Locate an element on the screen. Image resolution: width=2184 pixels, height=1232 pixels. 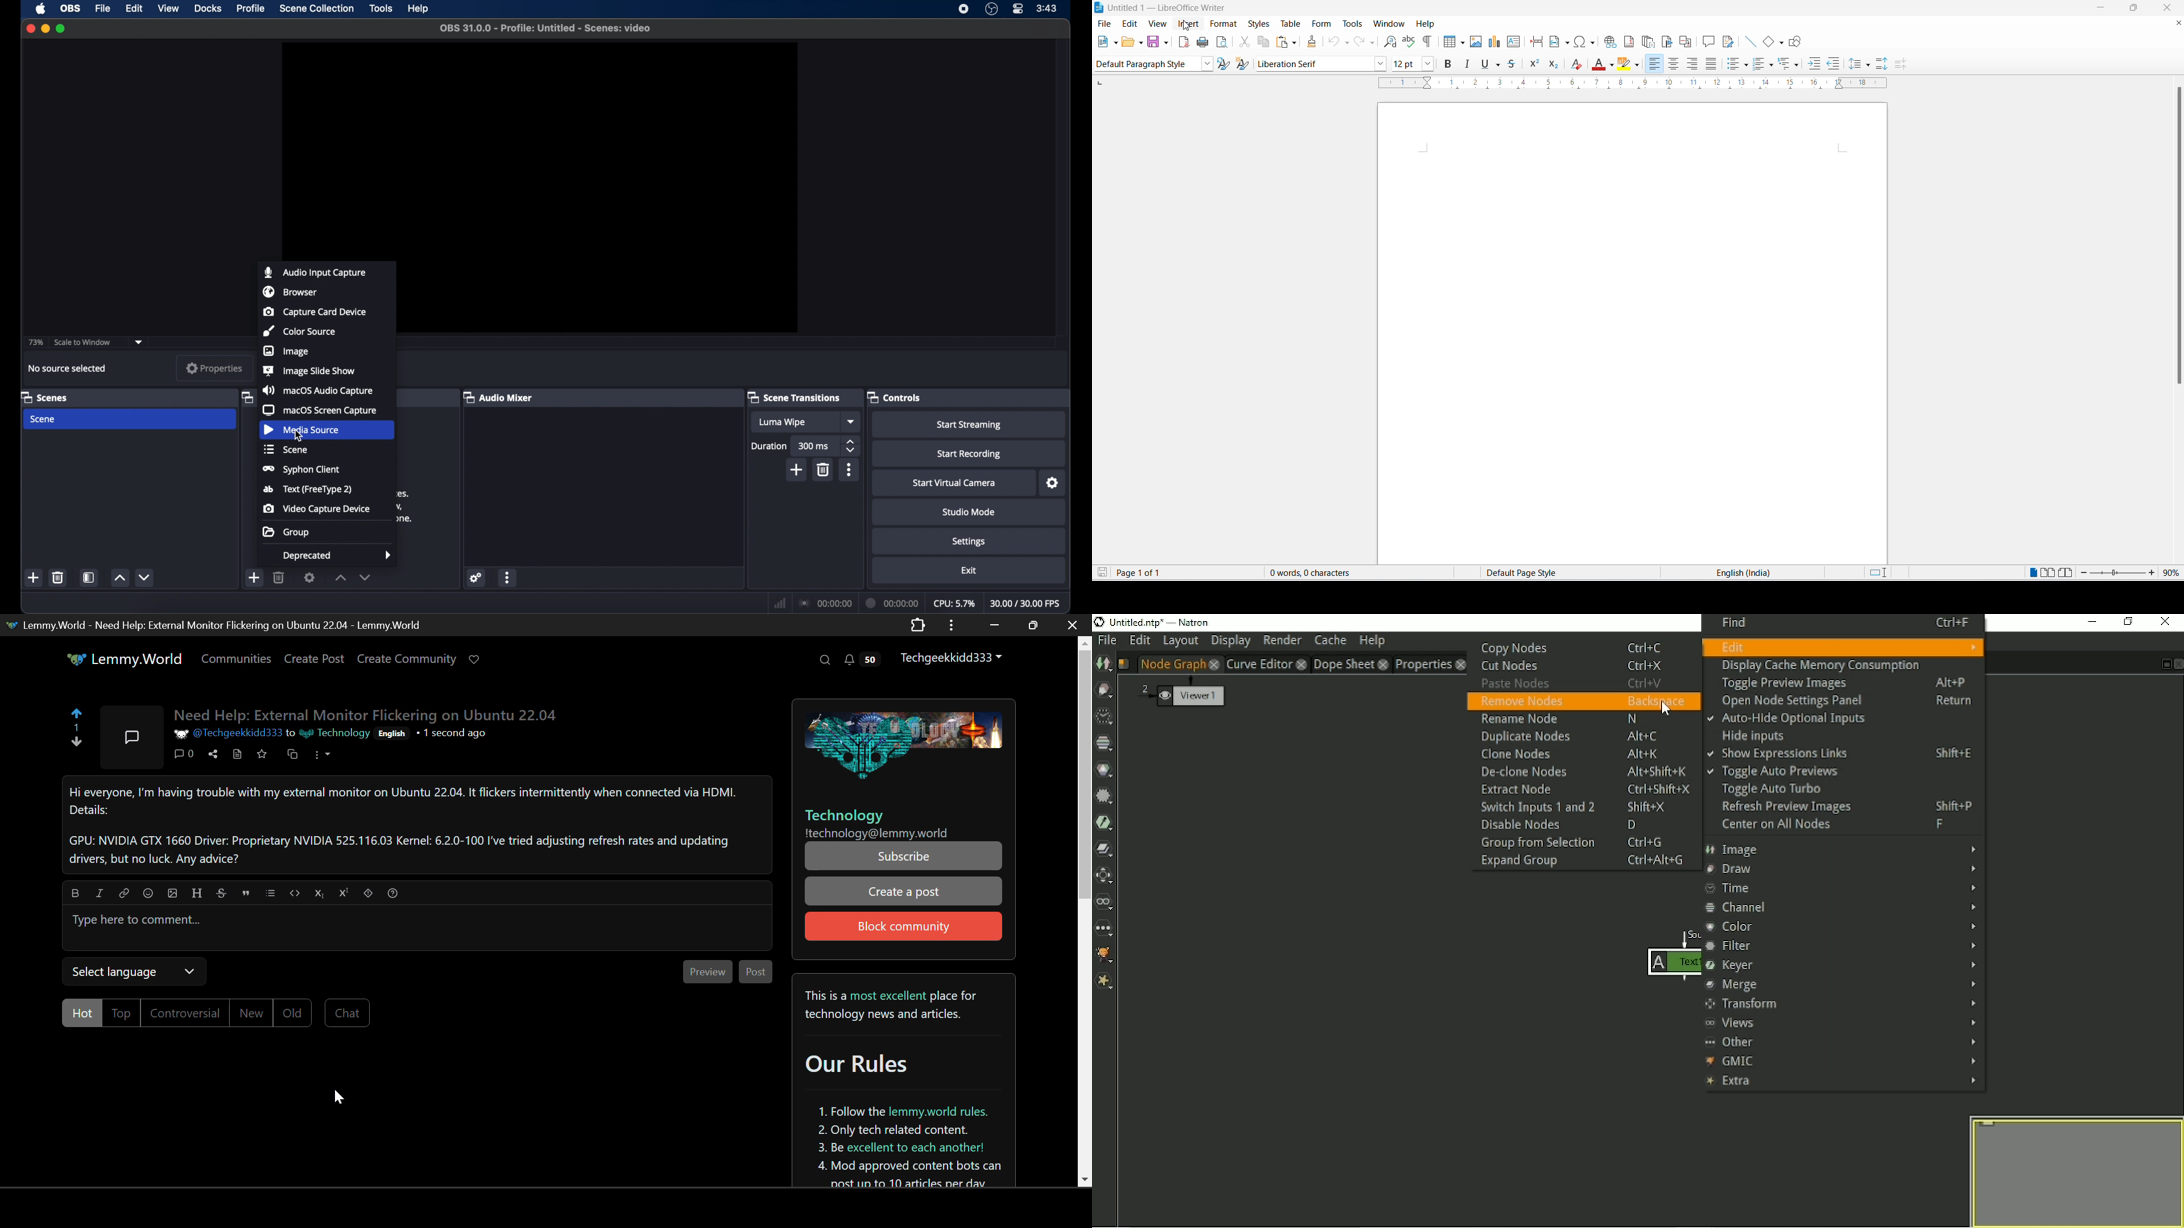
decrease zoom is located at coordinates (2082, 574).